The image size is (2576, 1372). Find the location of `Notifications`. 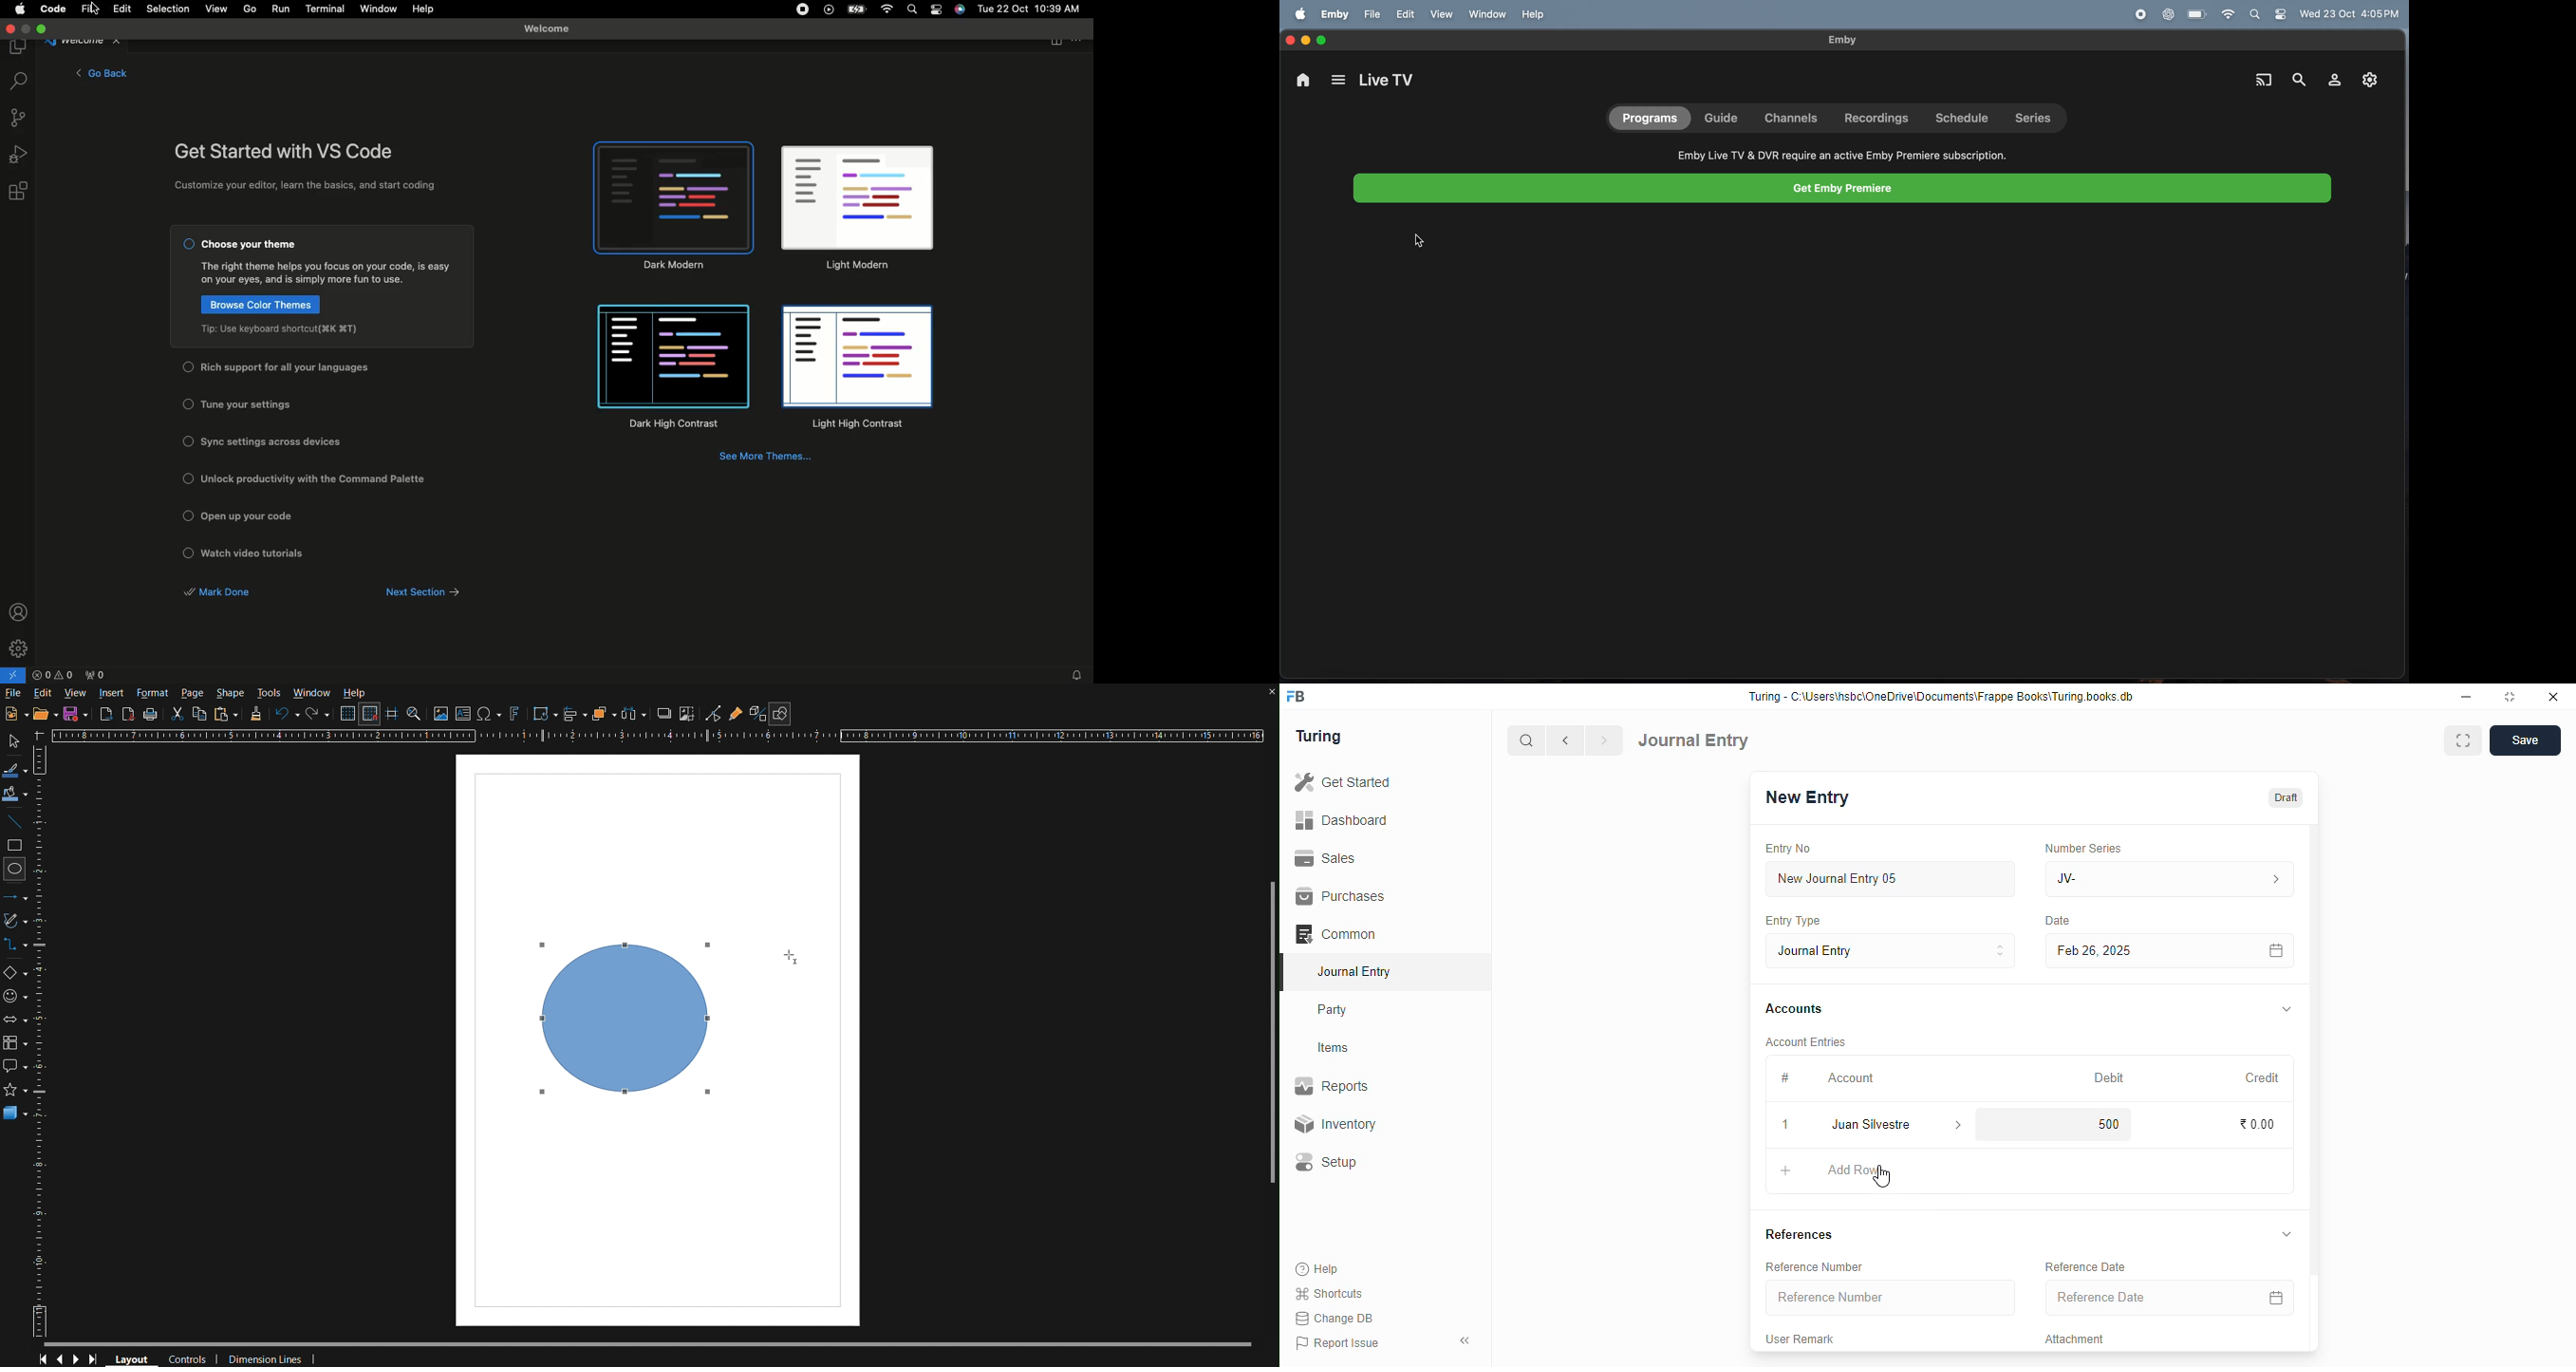

Notifications is located at coordinates (1074, 675).